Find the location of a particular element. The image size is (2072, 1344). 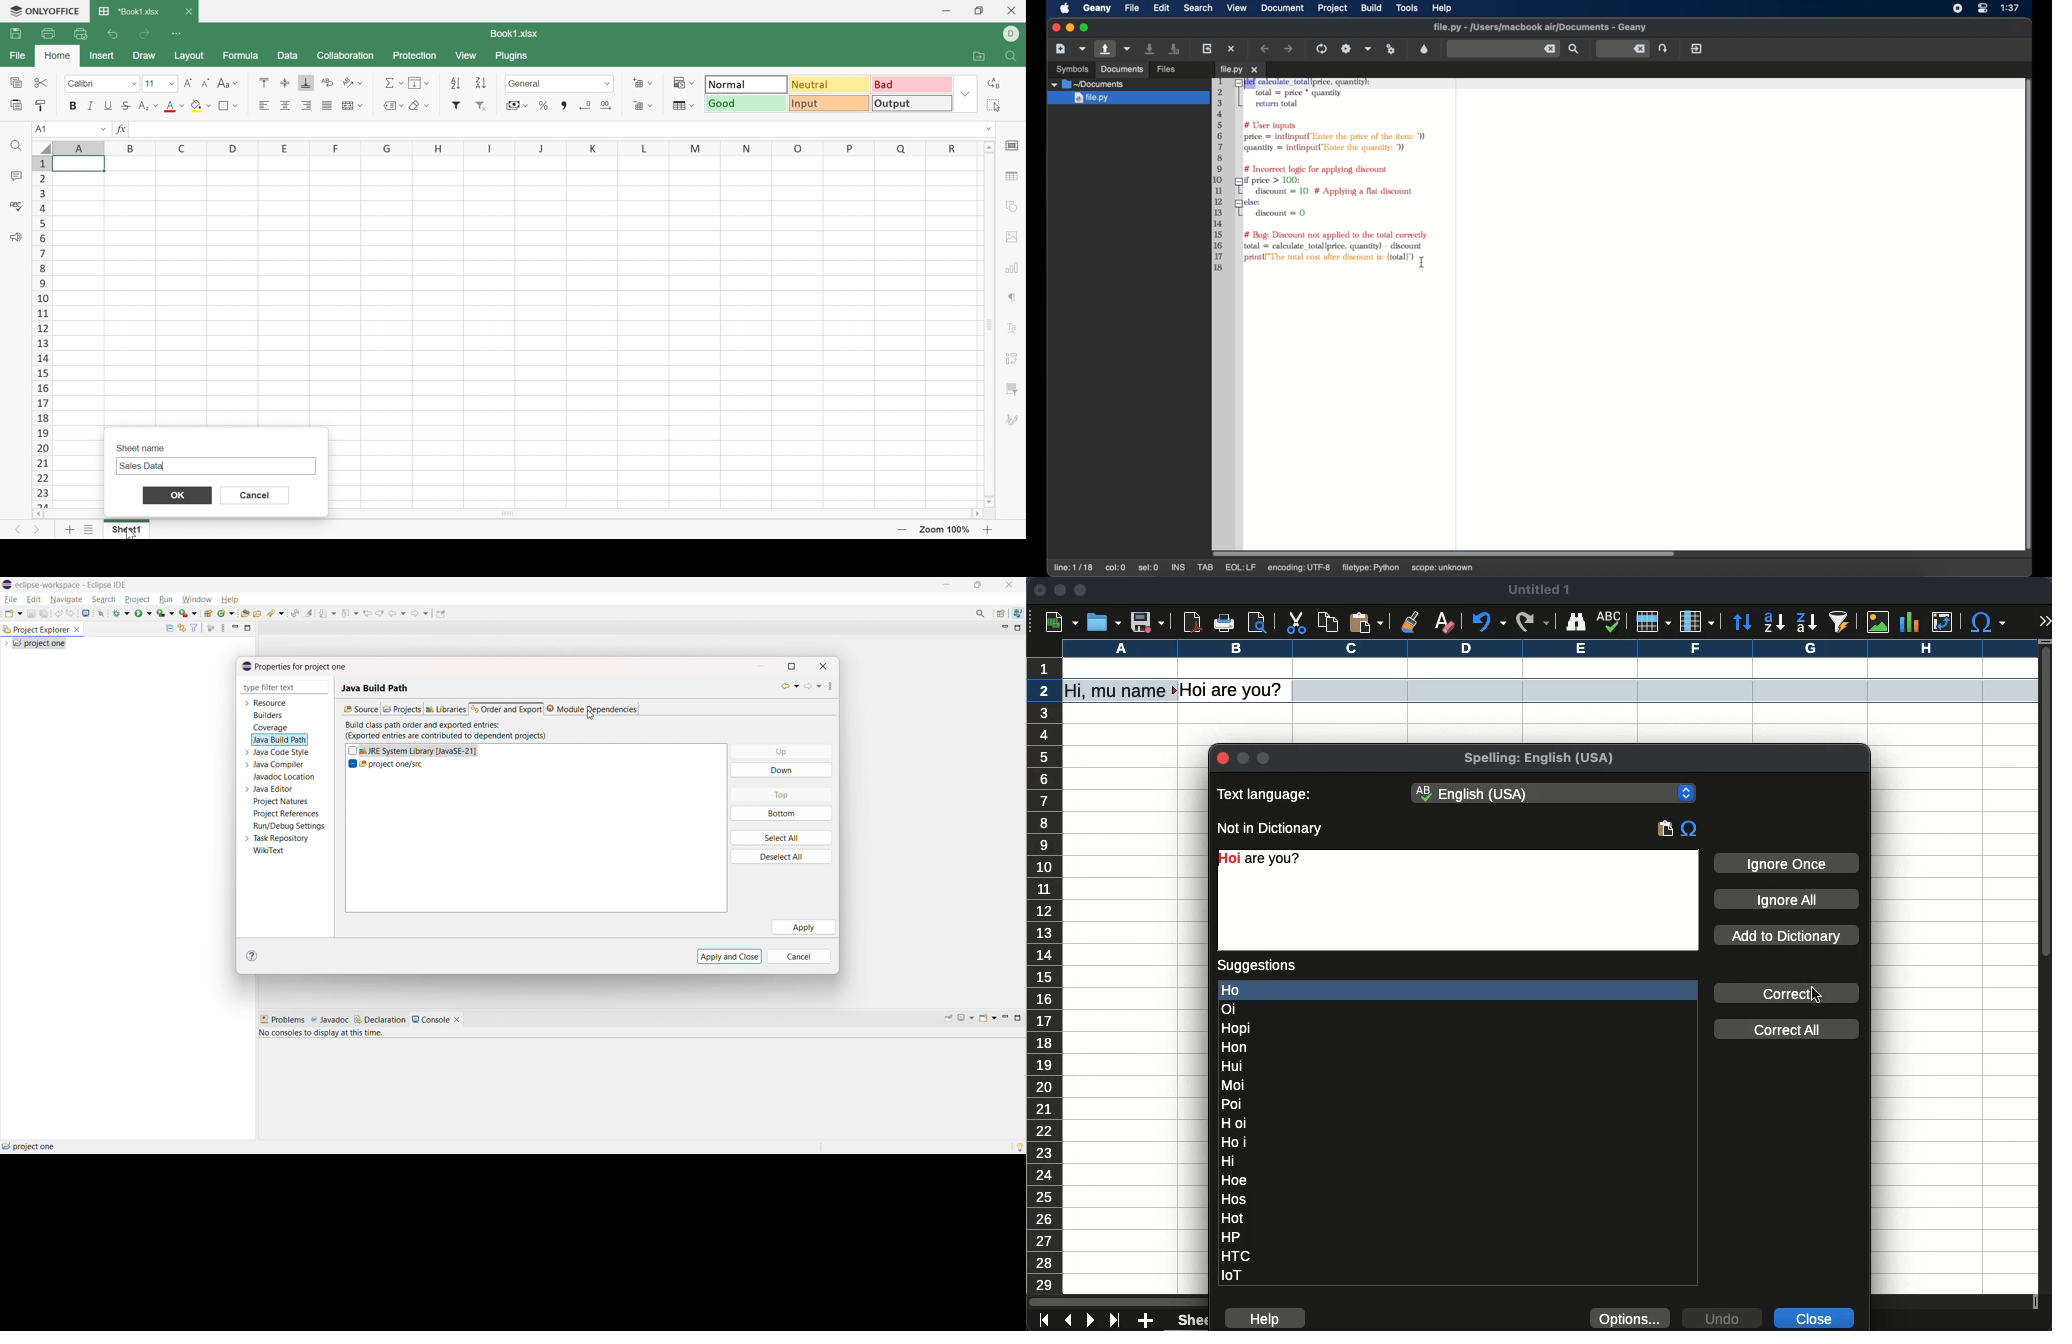

close is located at coordinates (1039, 590).